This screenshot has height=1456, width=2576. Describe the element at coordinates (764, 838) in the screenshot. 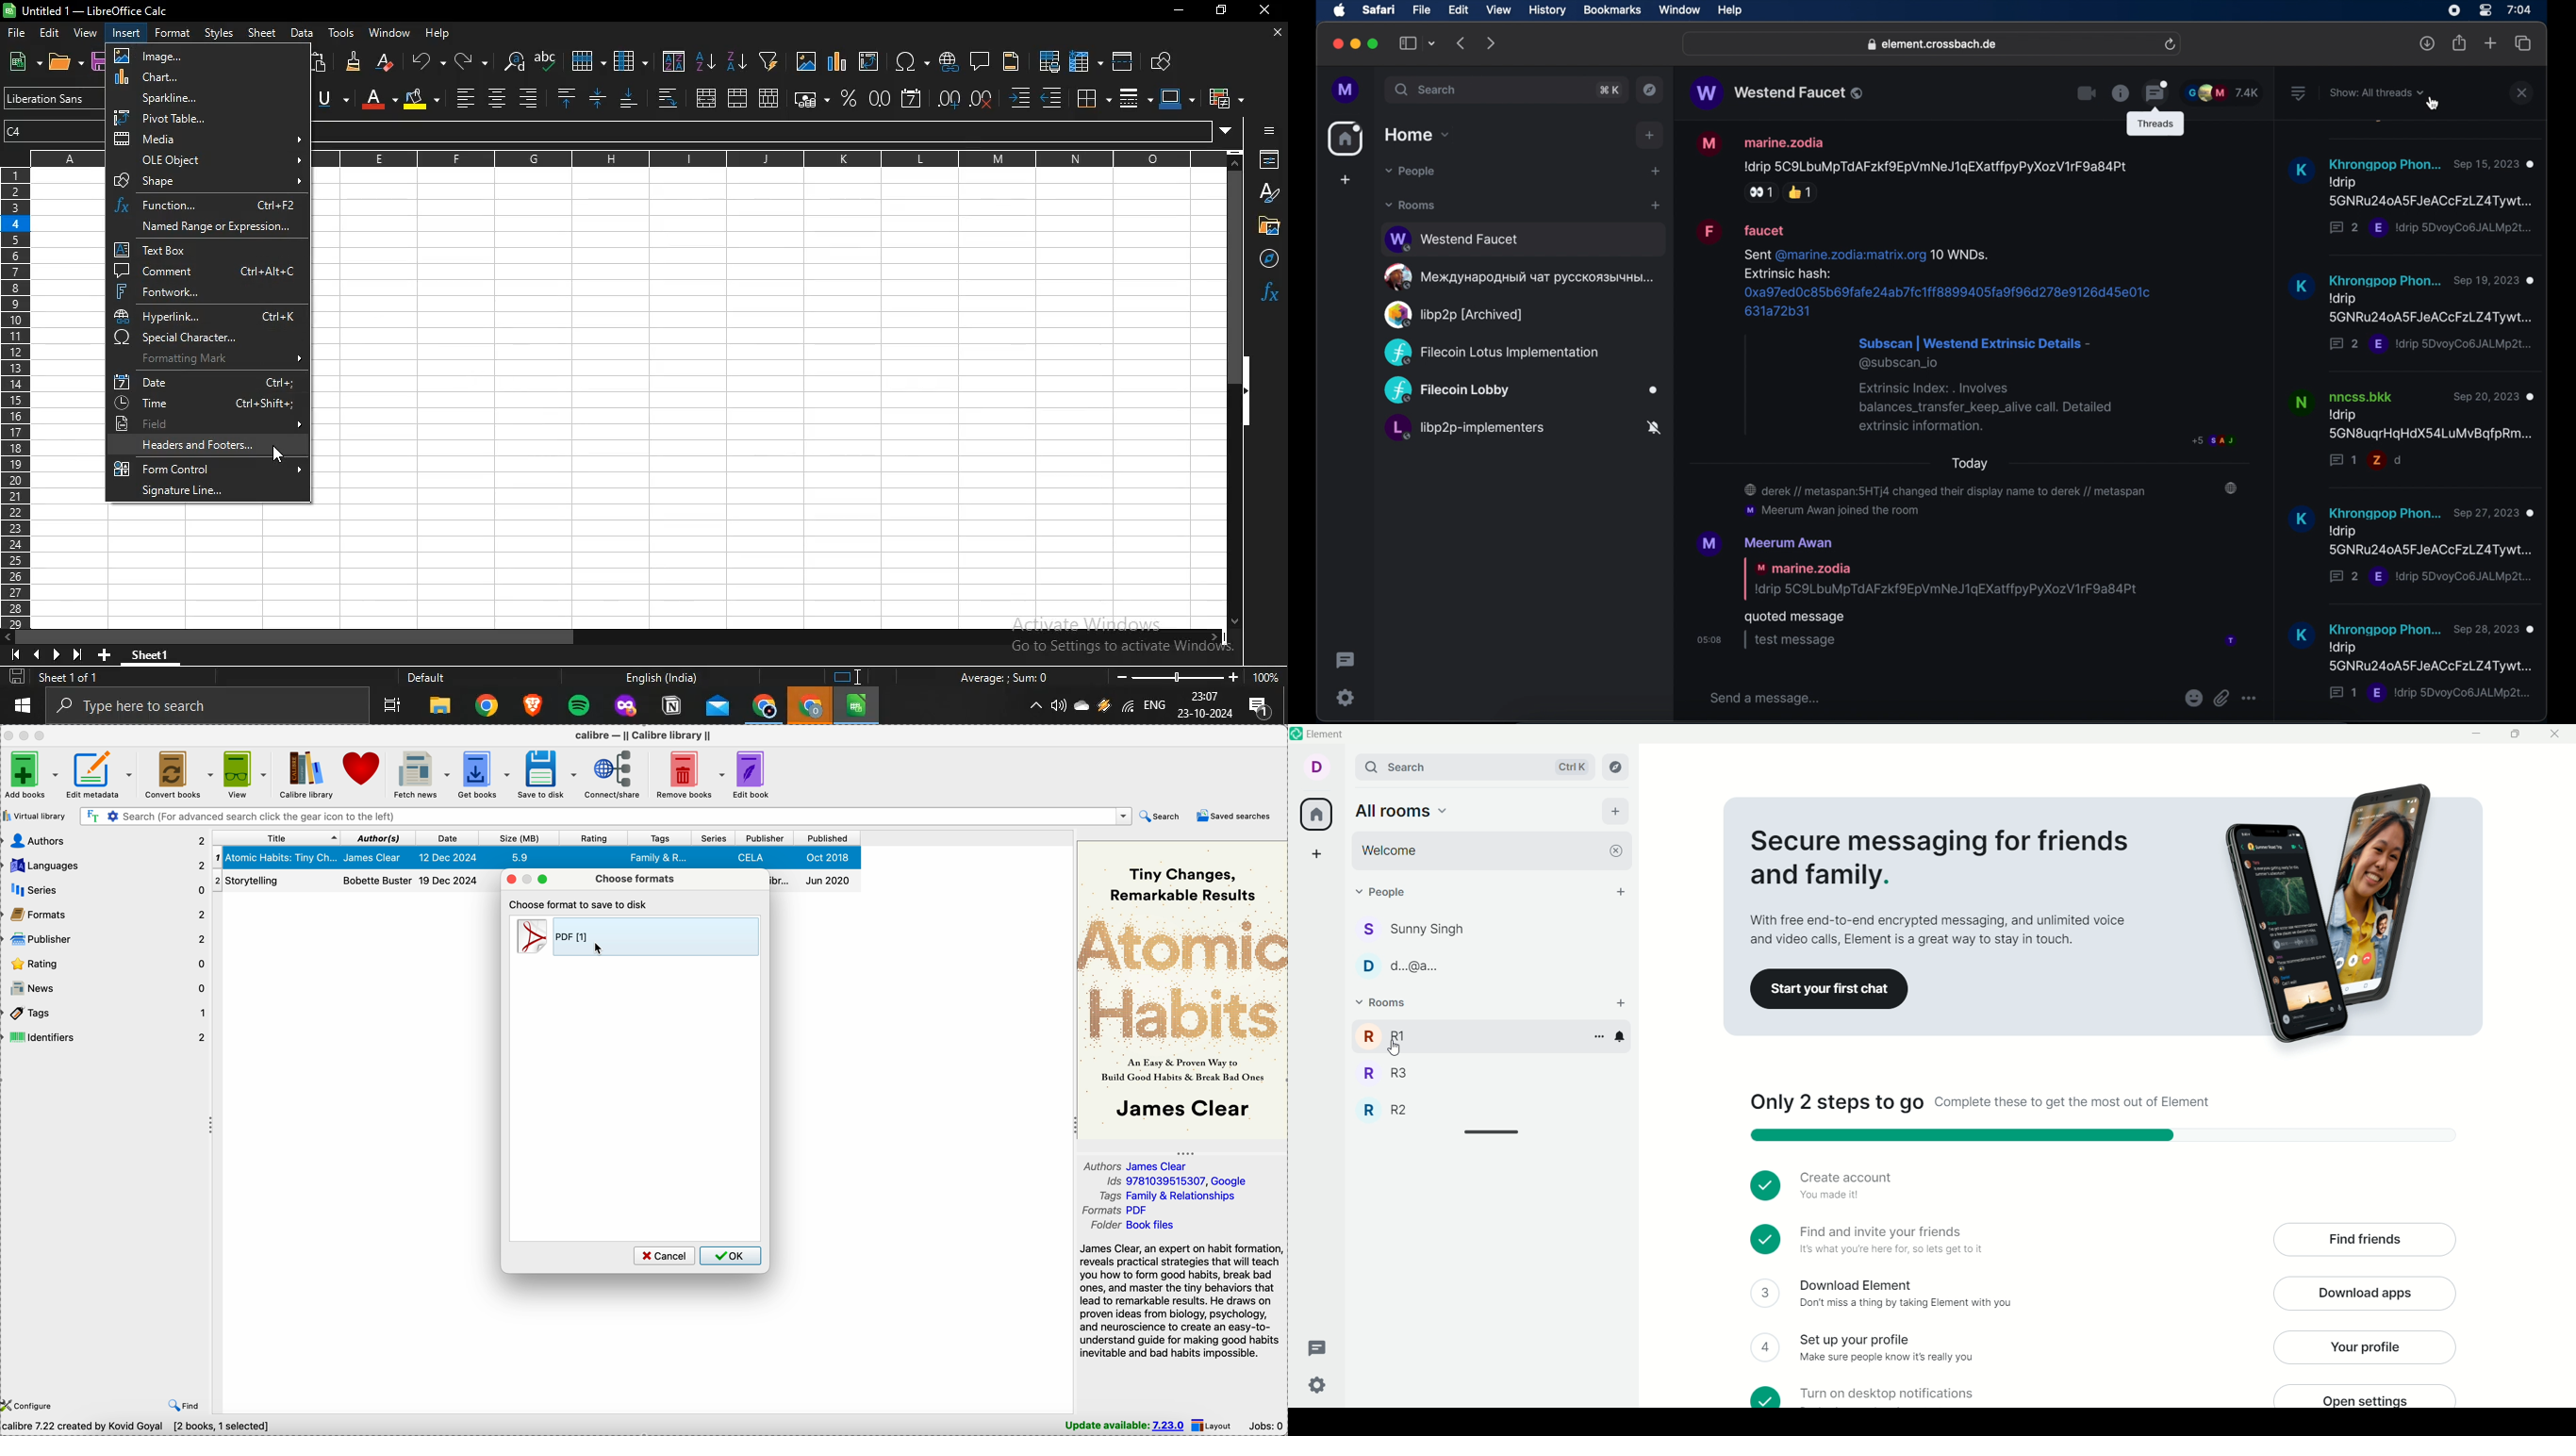

I see `publisher` at that location.